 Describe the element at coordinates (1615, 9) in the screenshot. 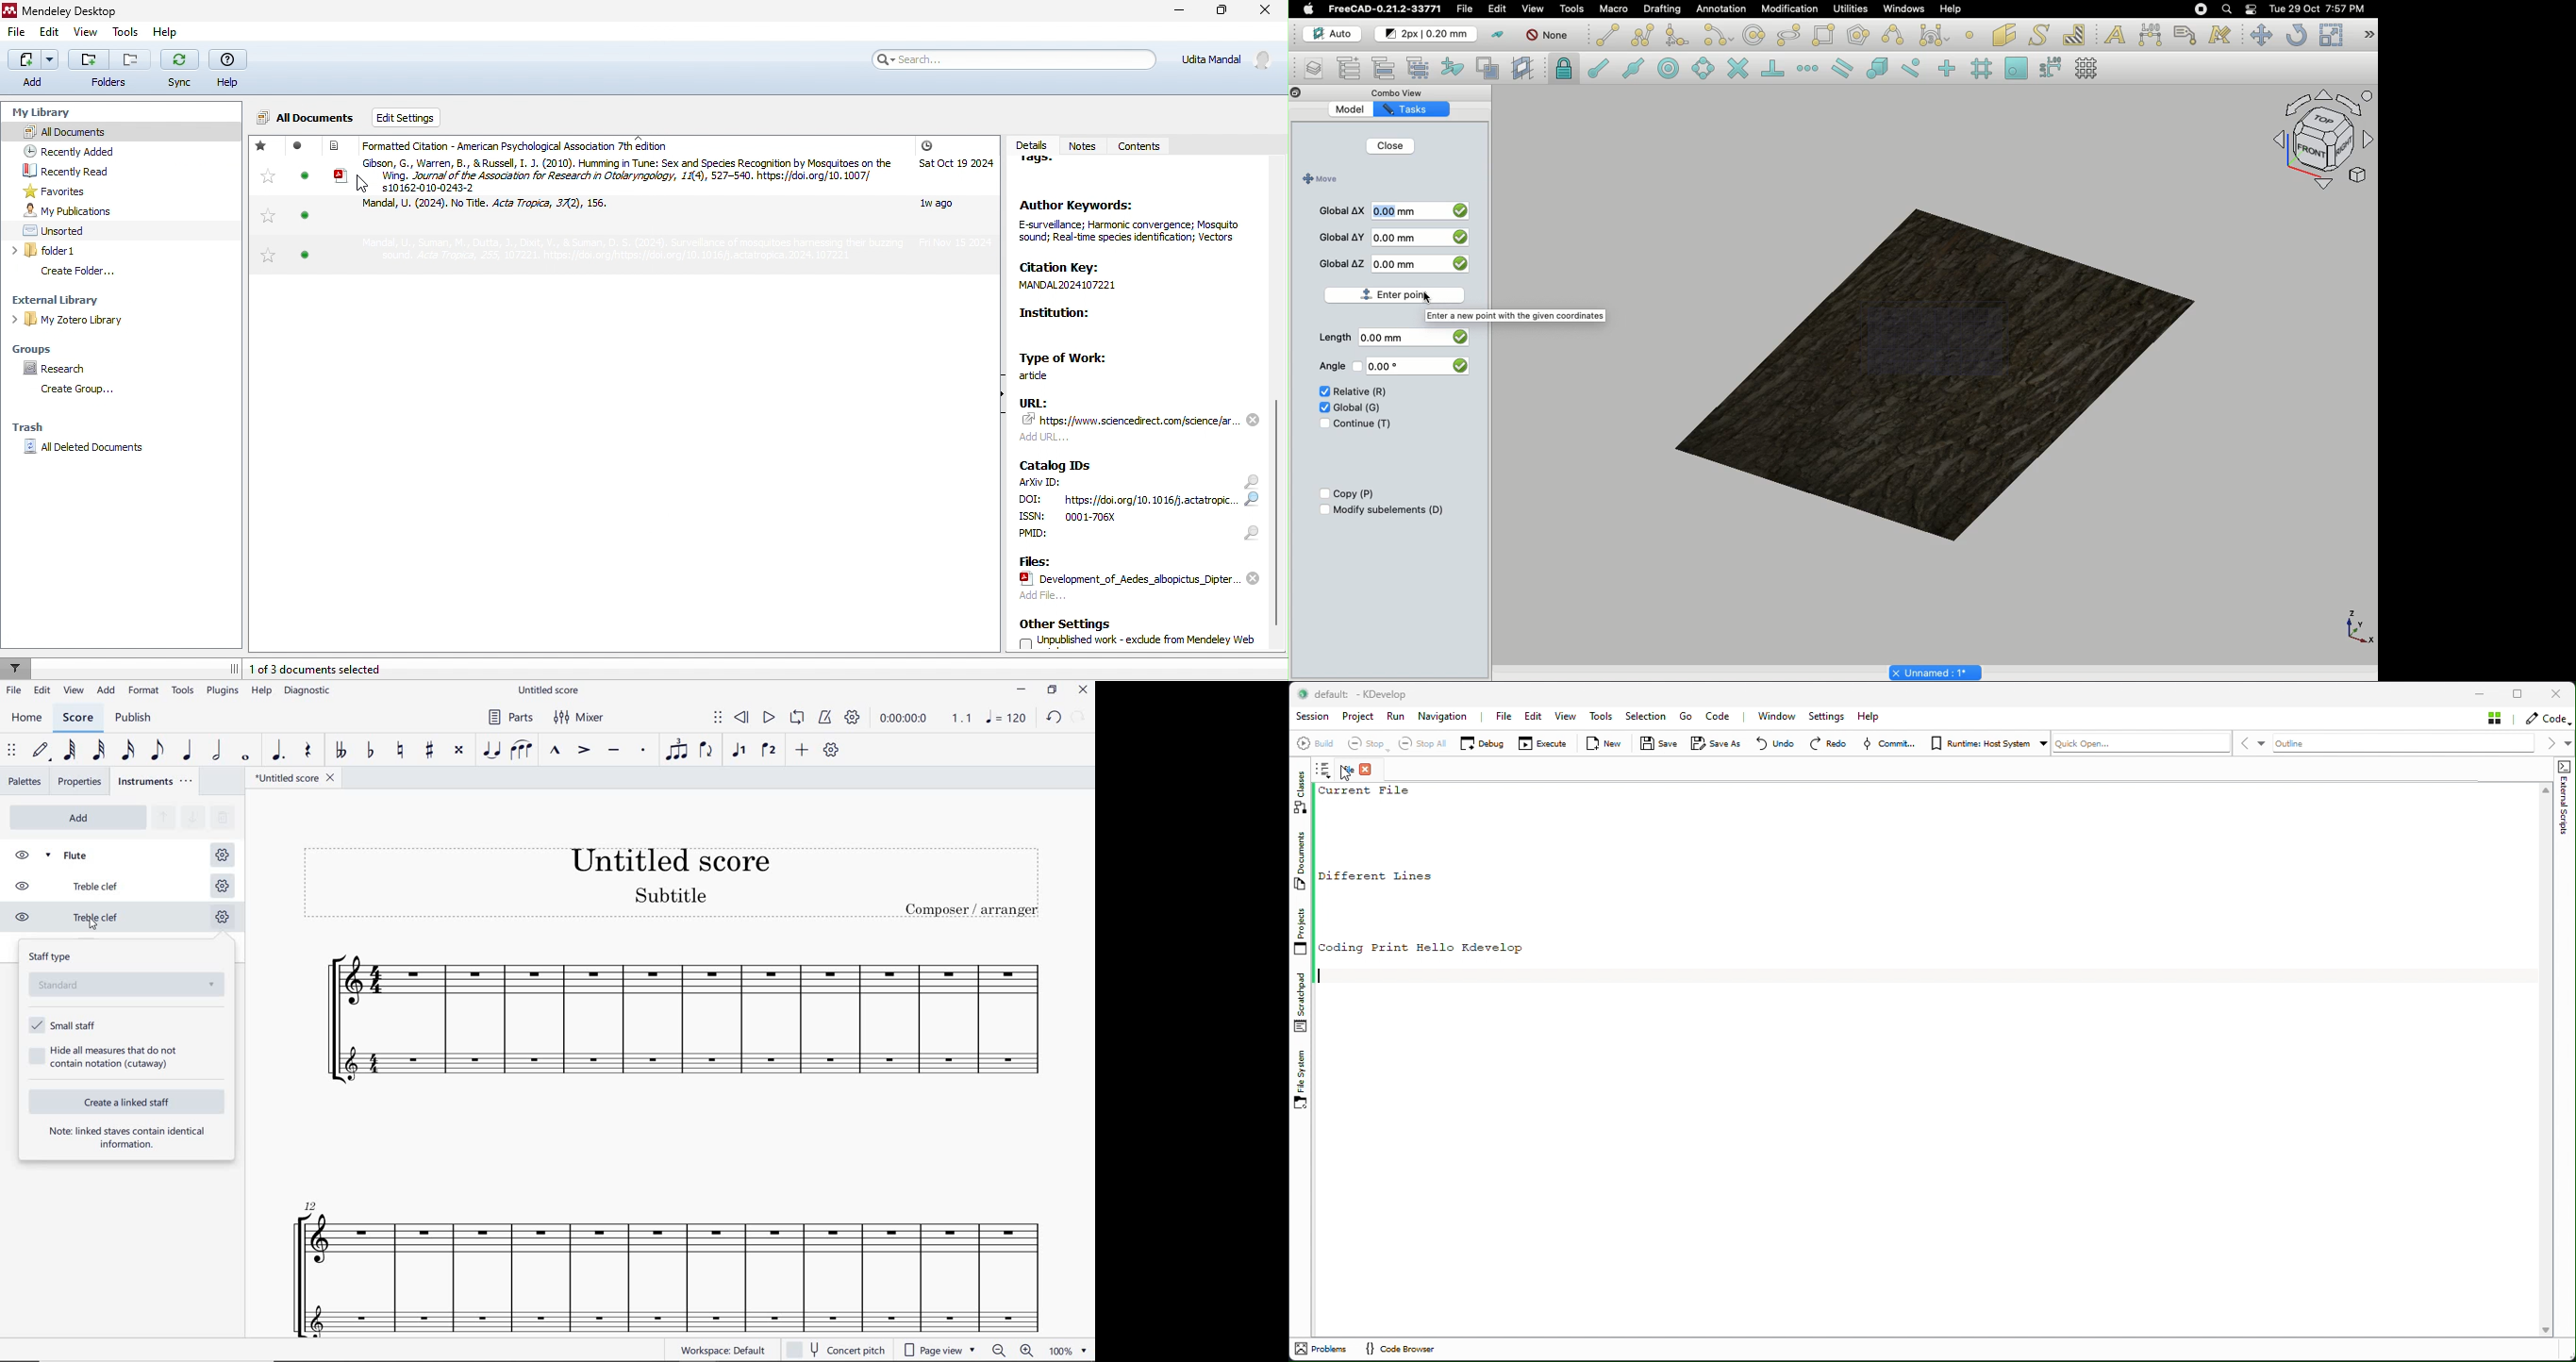

I see `Macro` at that location.